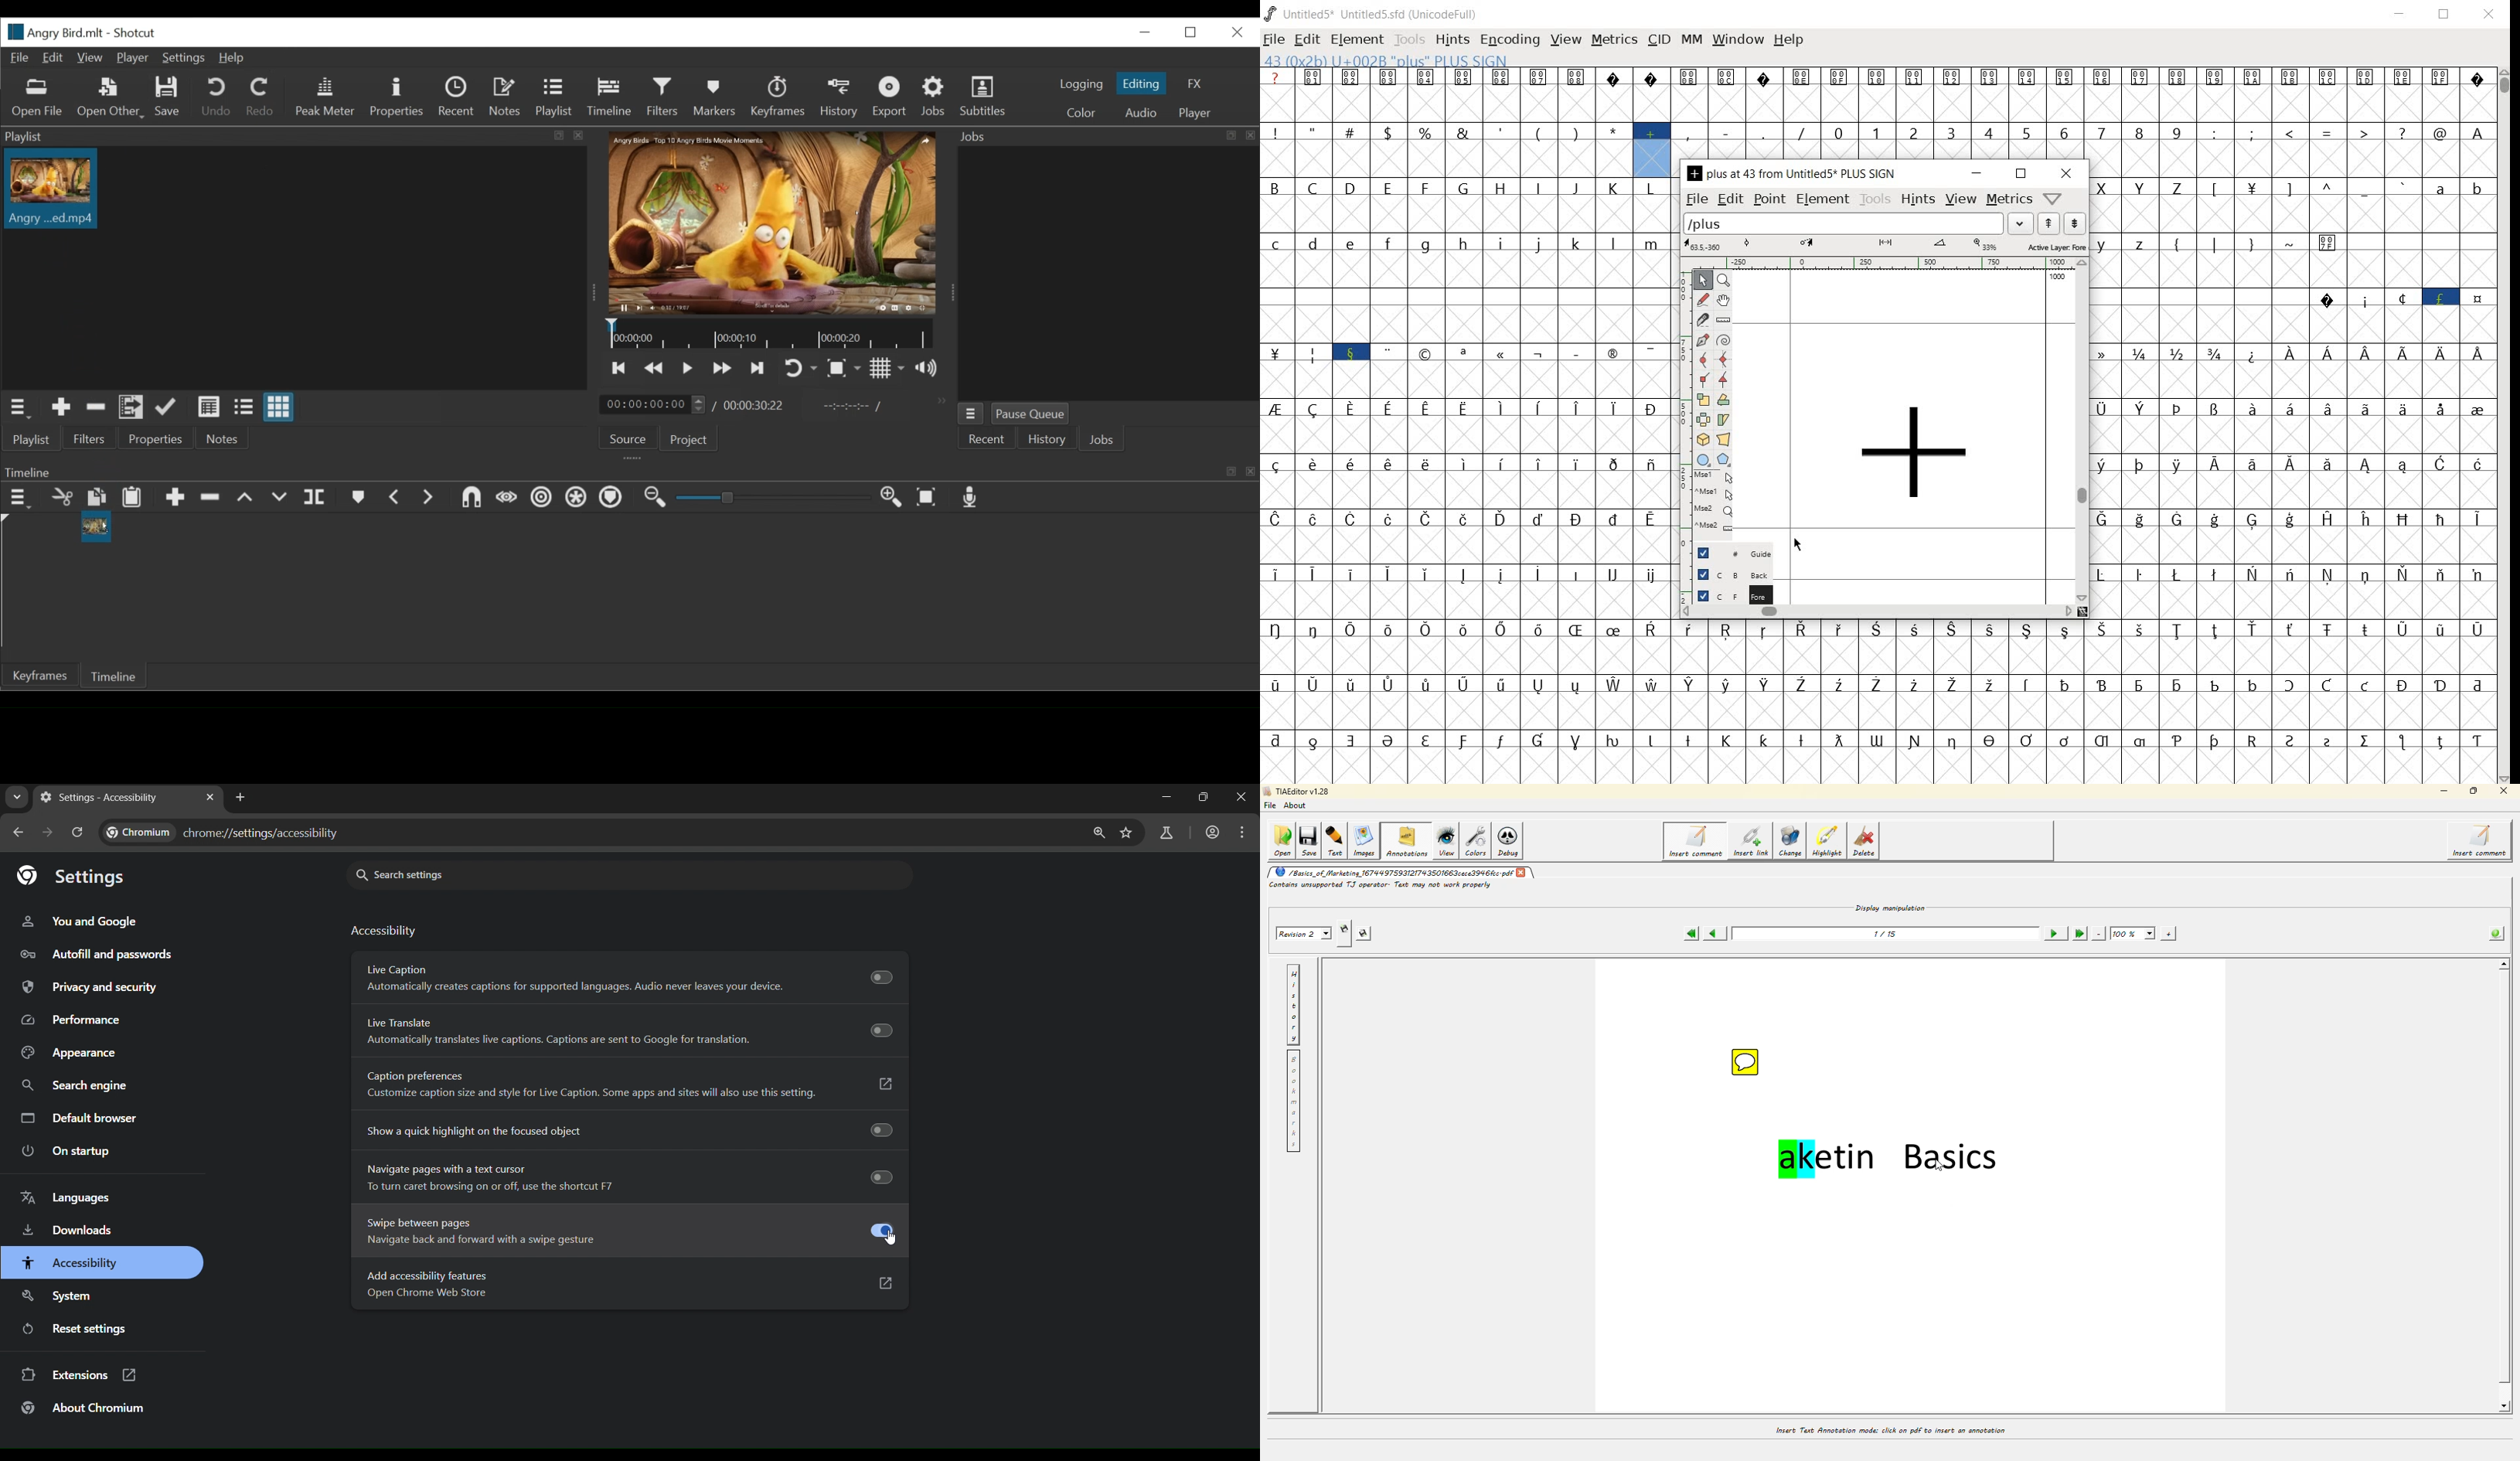 The image size is (2520, 1484). What do you see at coordinates (2346, 206) in the screenshot?
I see `special characters` at bounding box center [2346, 206].